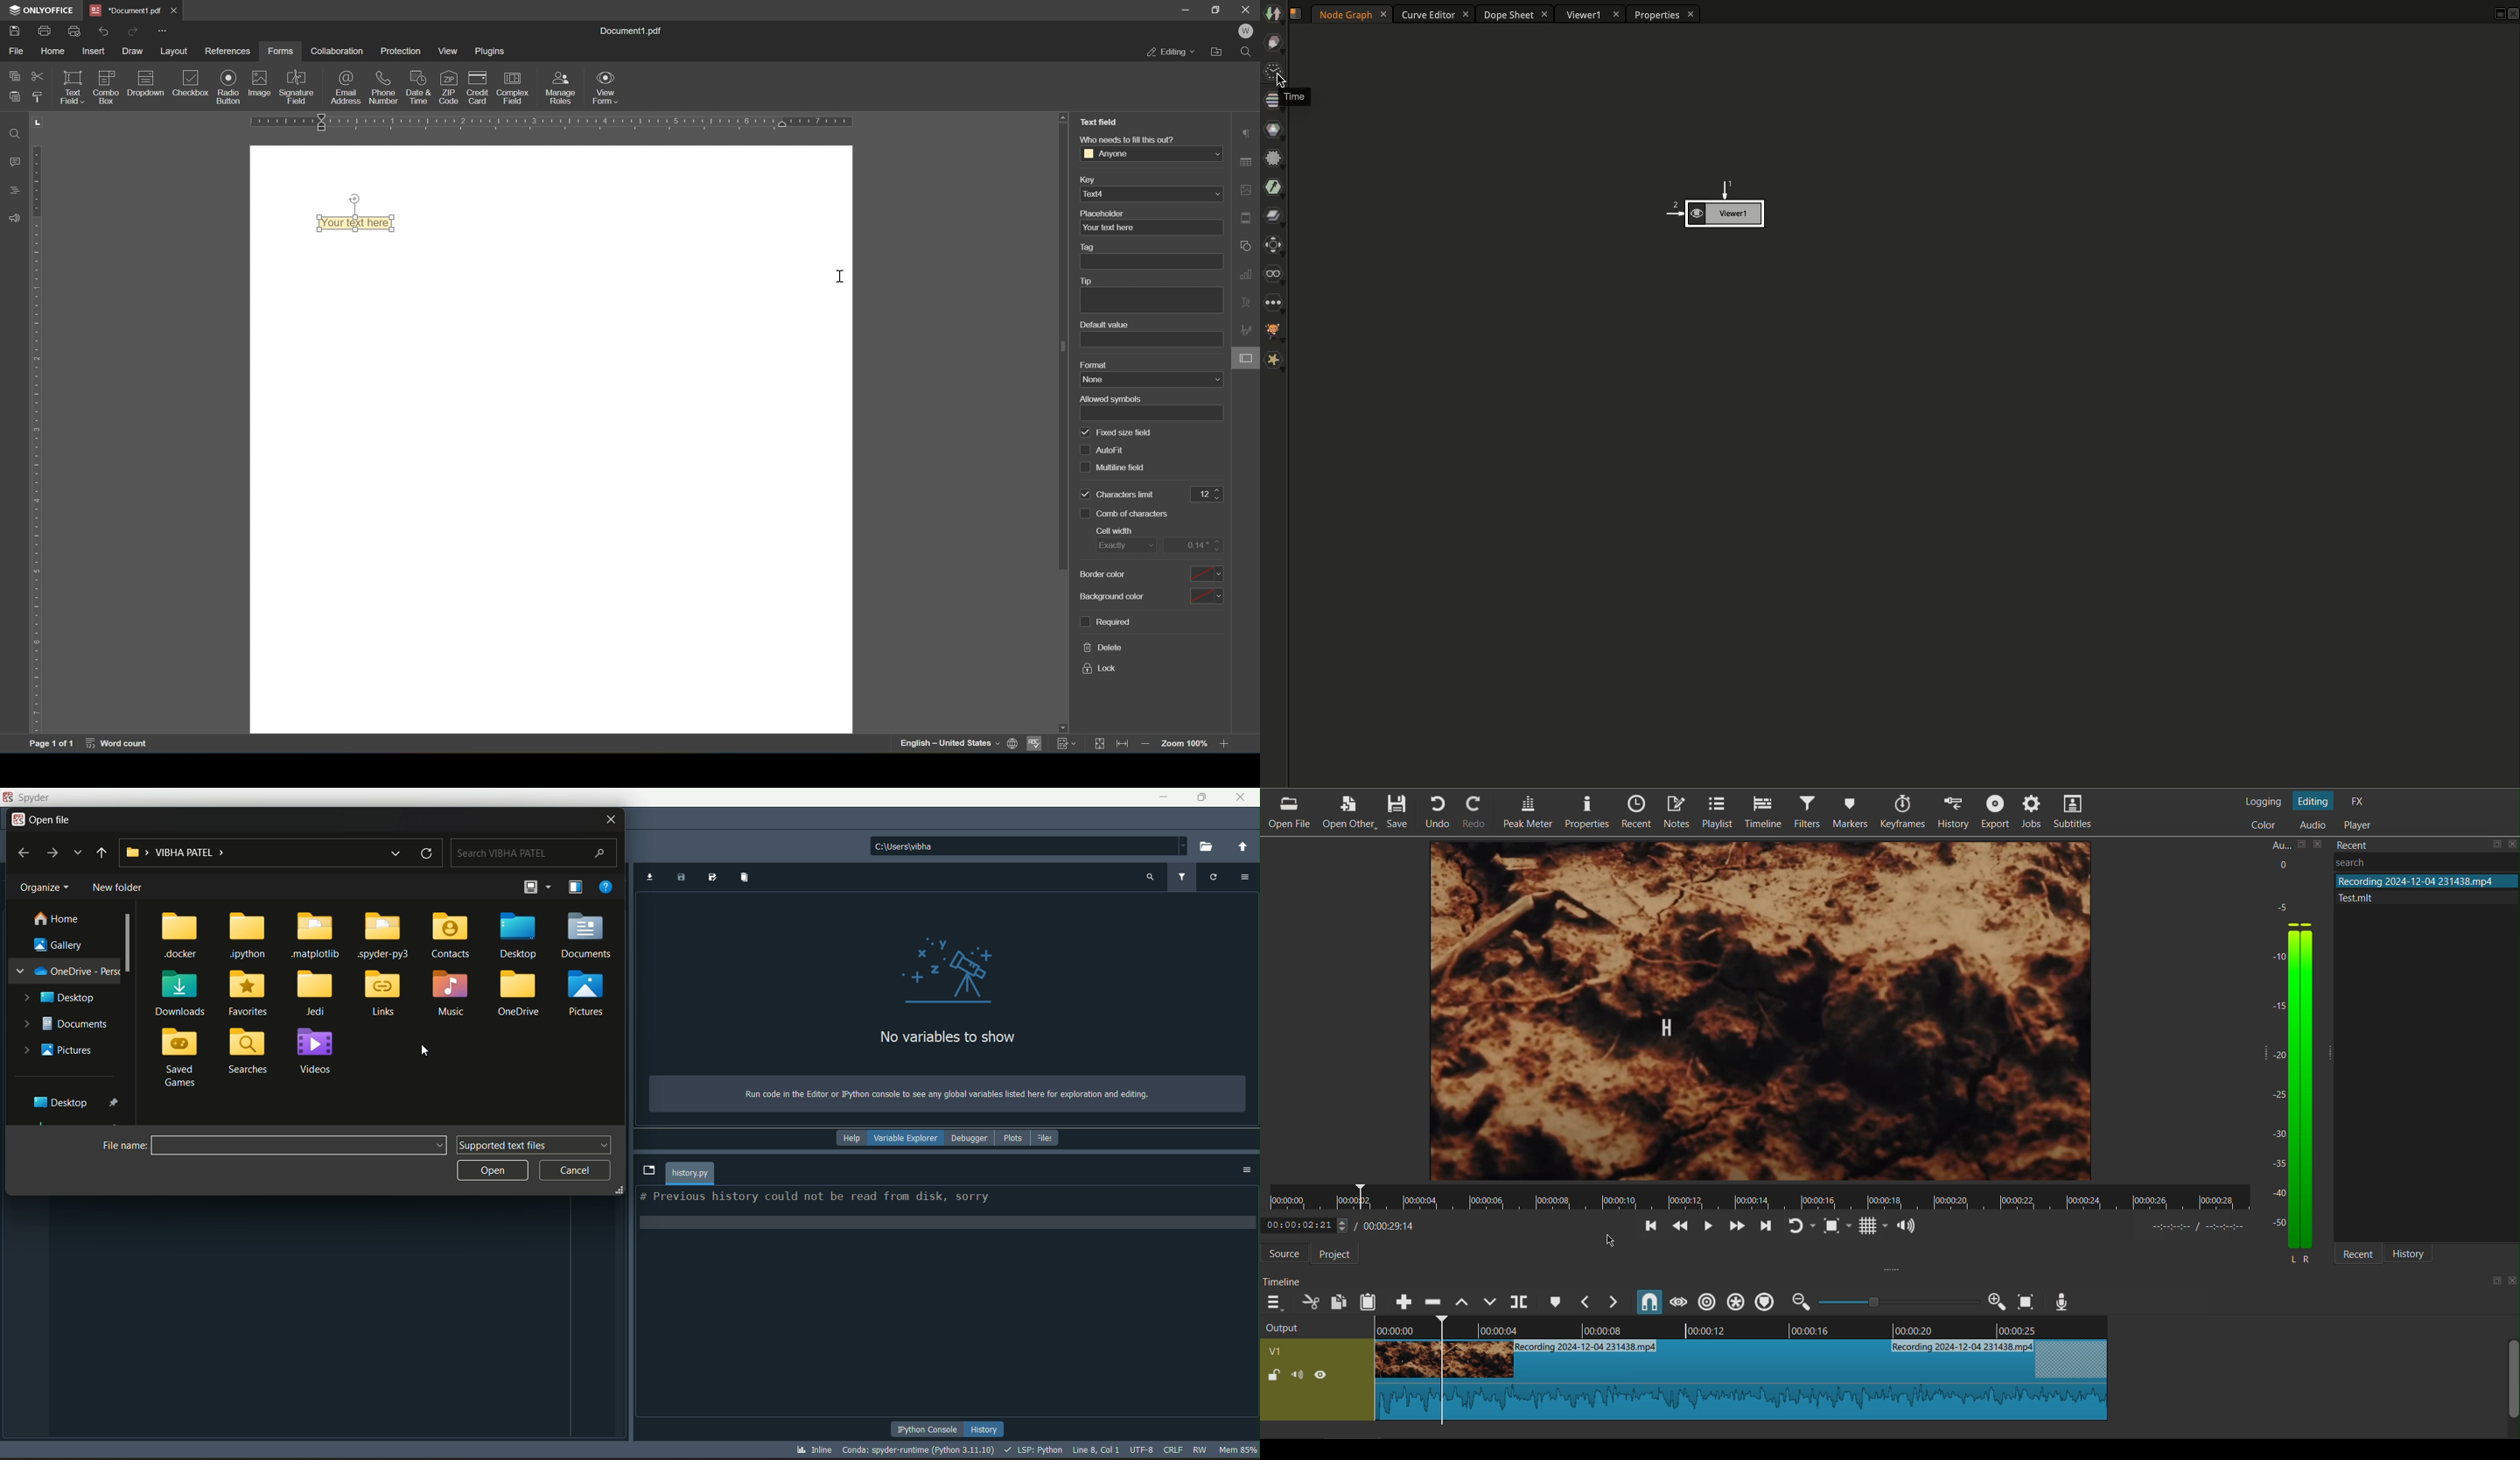  What do you see at coordinates (77, 853) in the screenshot?
I see `recent` at bounding box center [77, 853].